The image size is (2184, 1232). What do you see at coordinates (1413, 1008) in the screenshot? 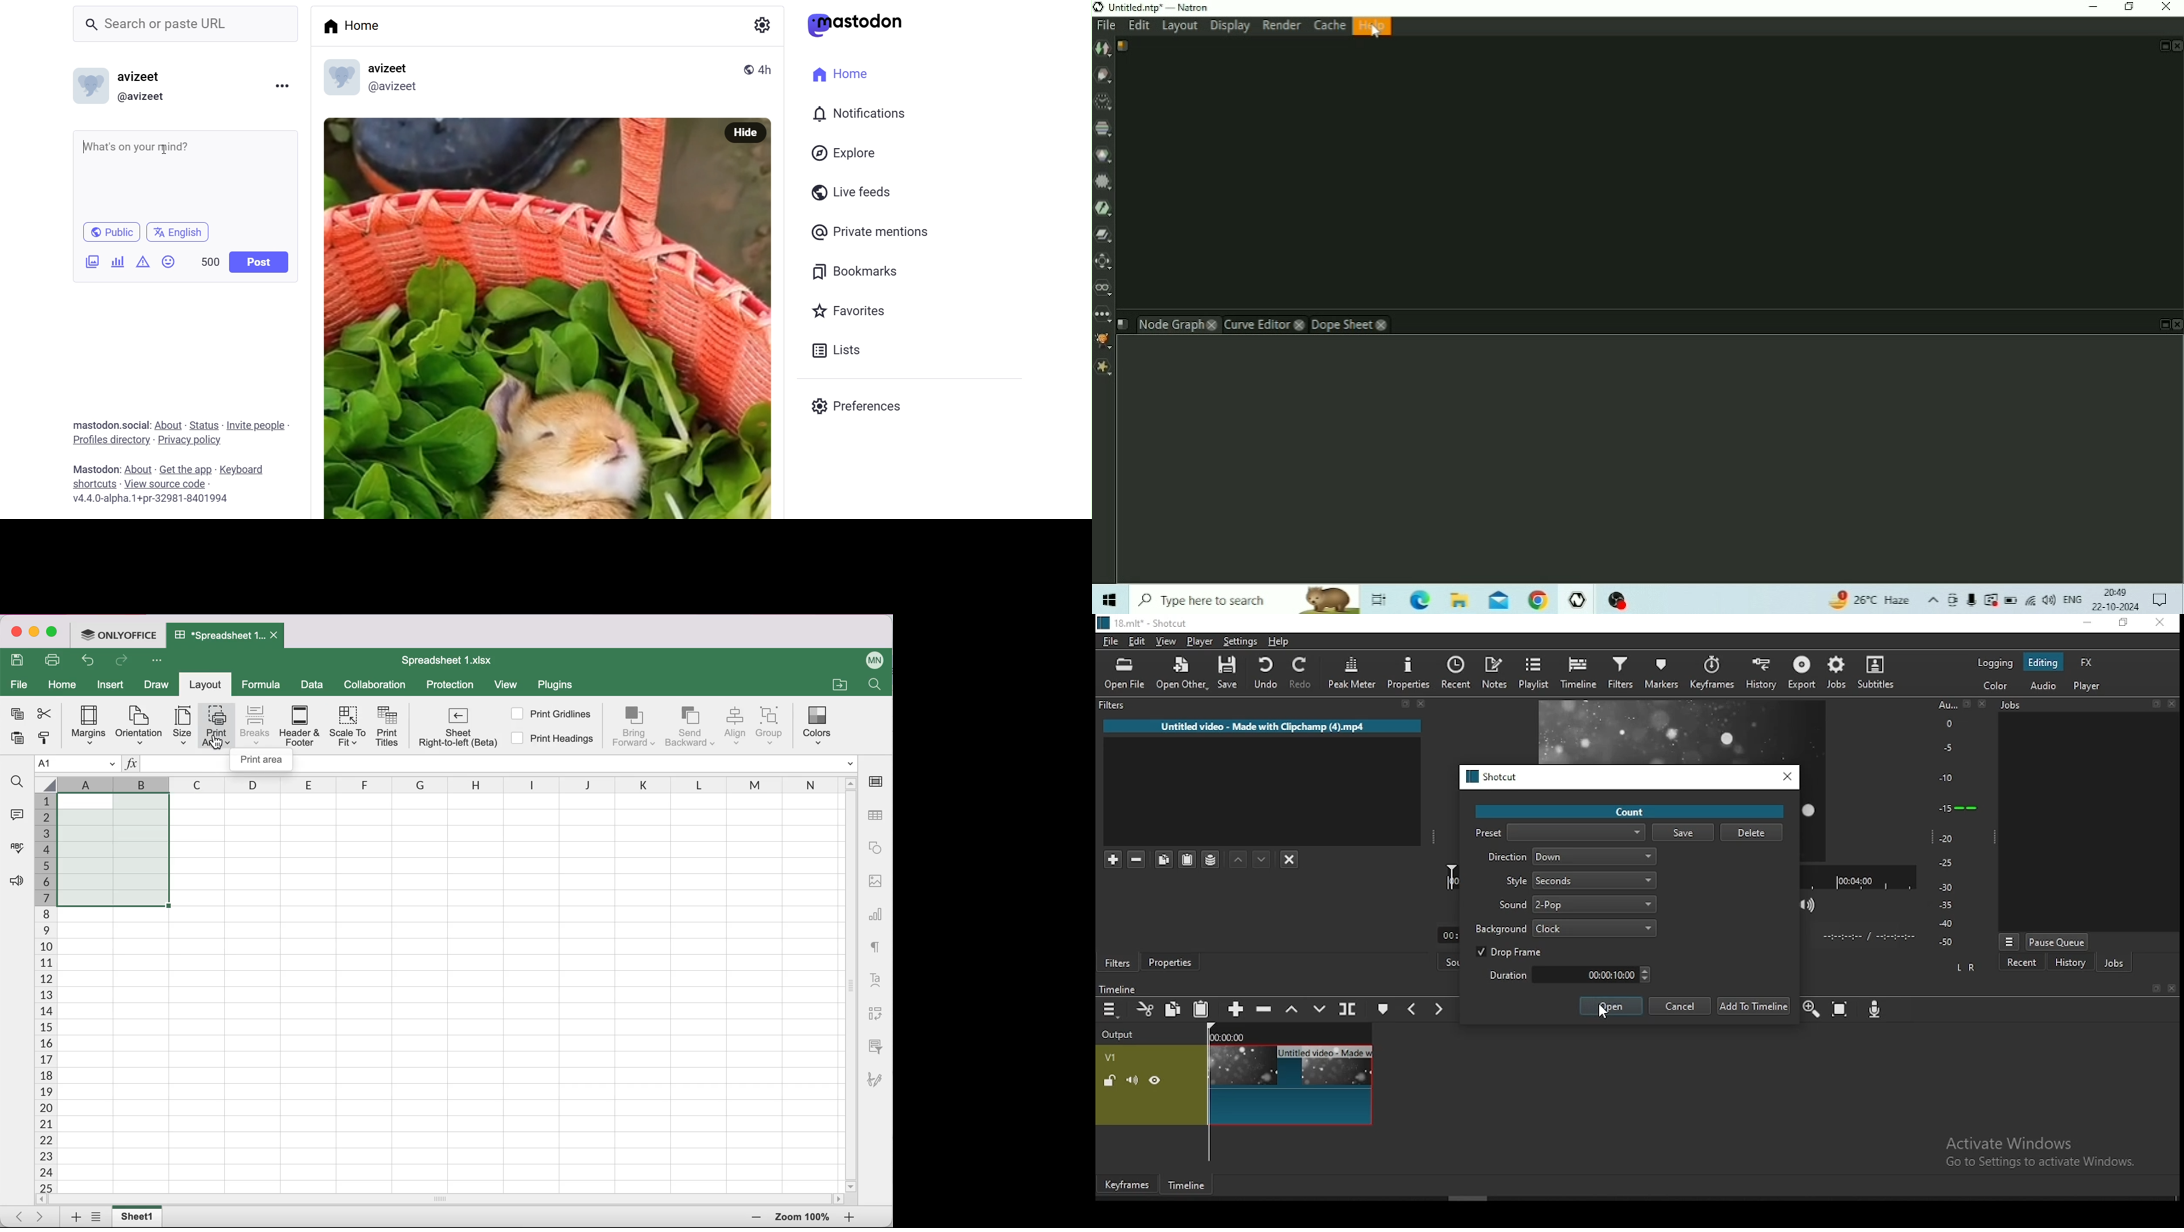
I see `previous marker` at bounding box center [1413, 1008].